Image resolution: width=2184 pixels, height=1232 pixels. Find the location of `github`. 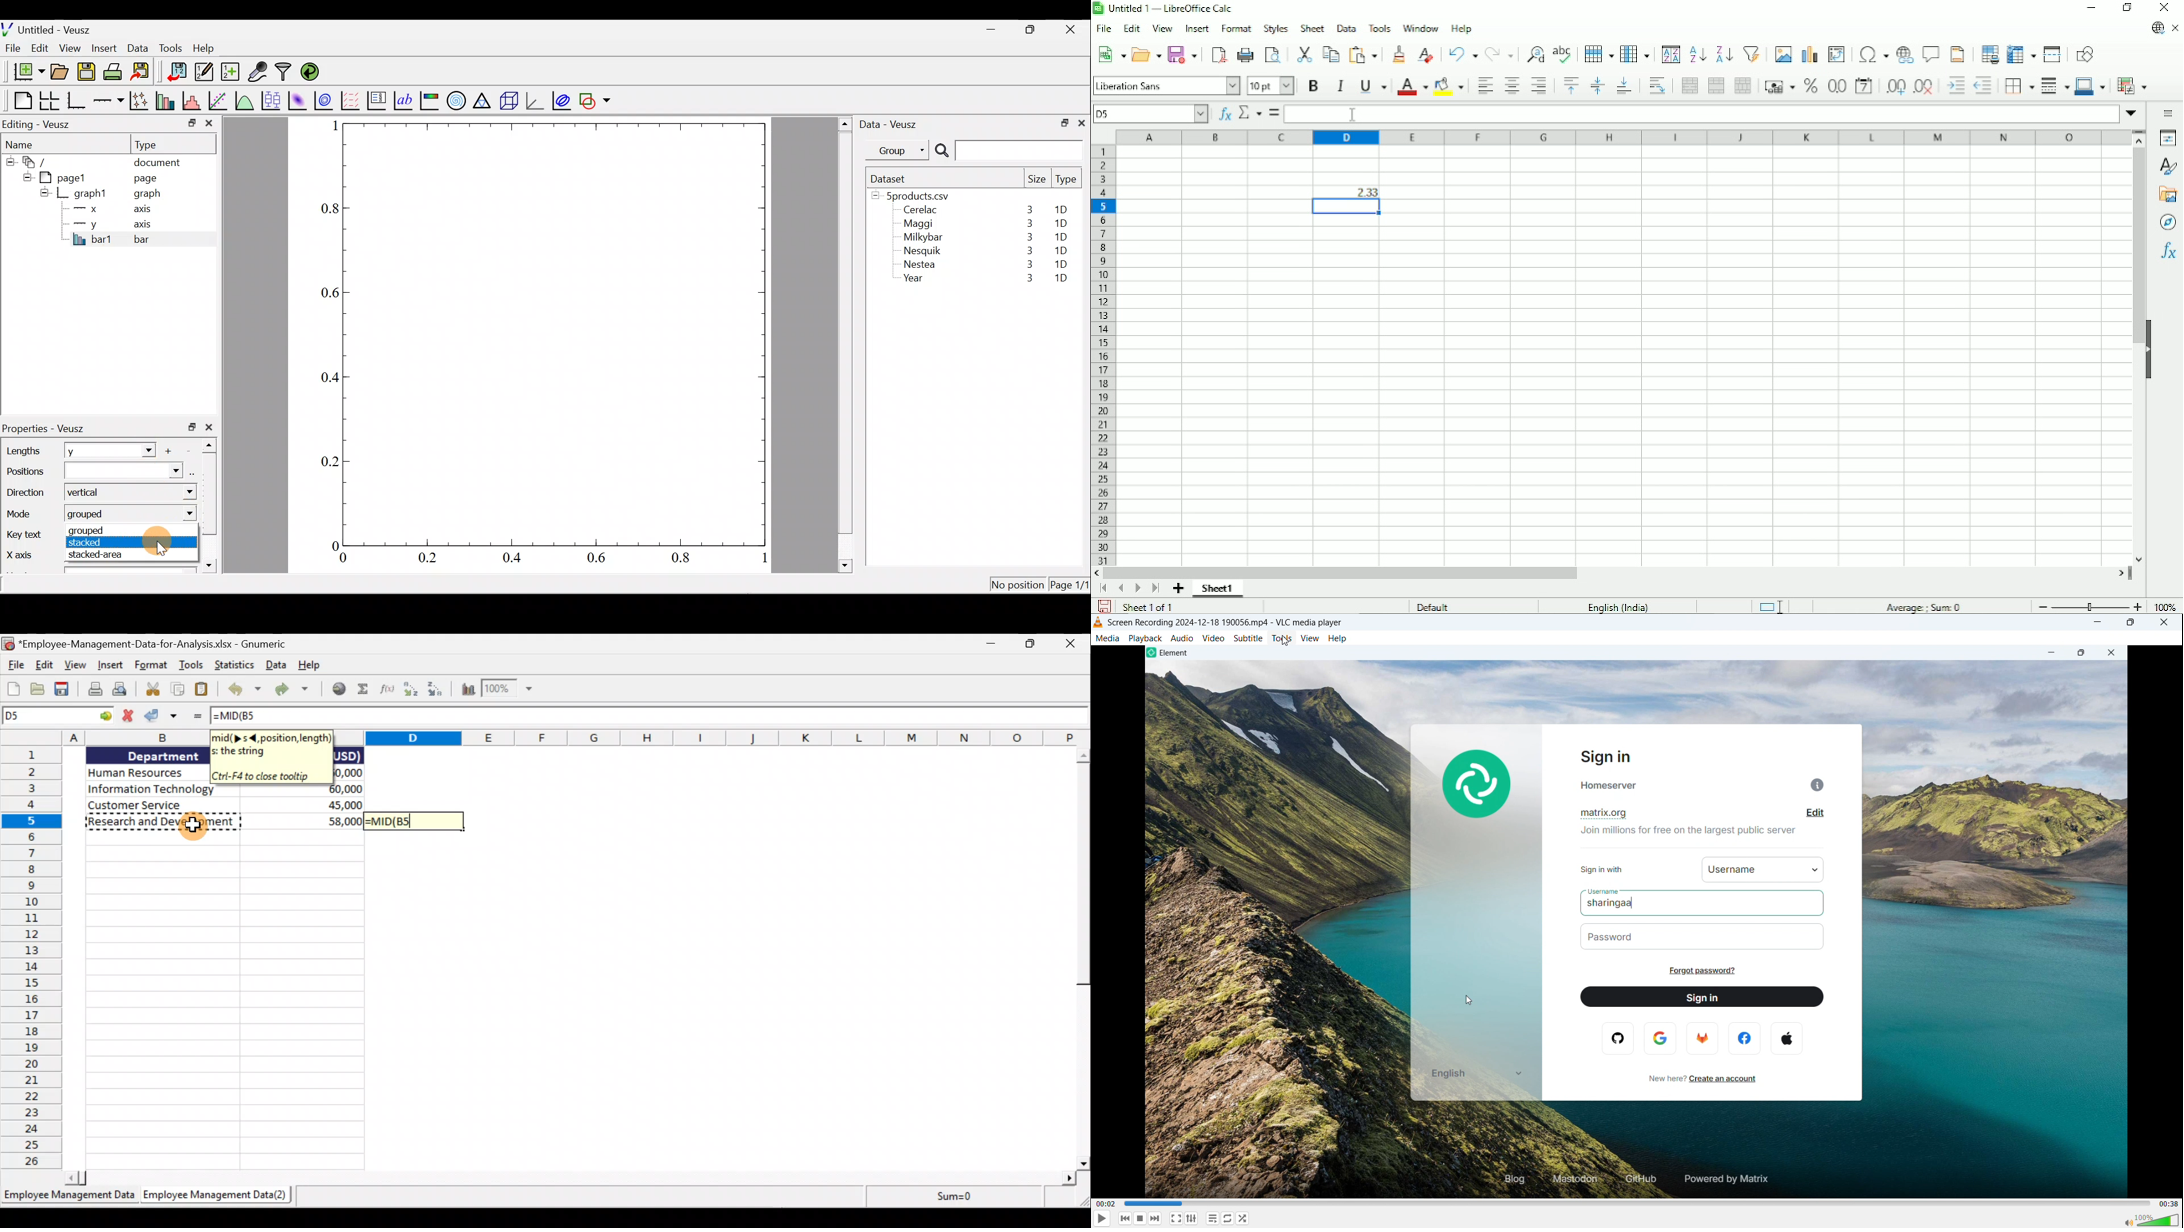

github is located at coordinates (1635, 1178).